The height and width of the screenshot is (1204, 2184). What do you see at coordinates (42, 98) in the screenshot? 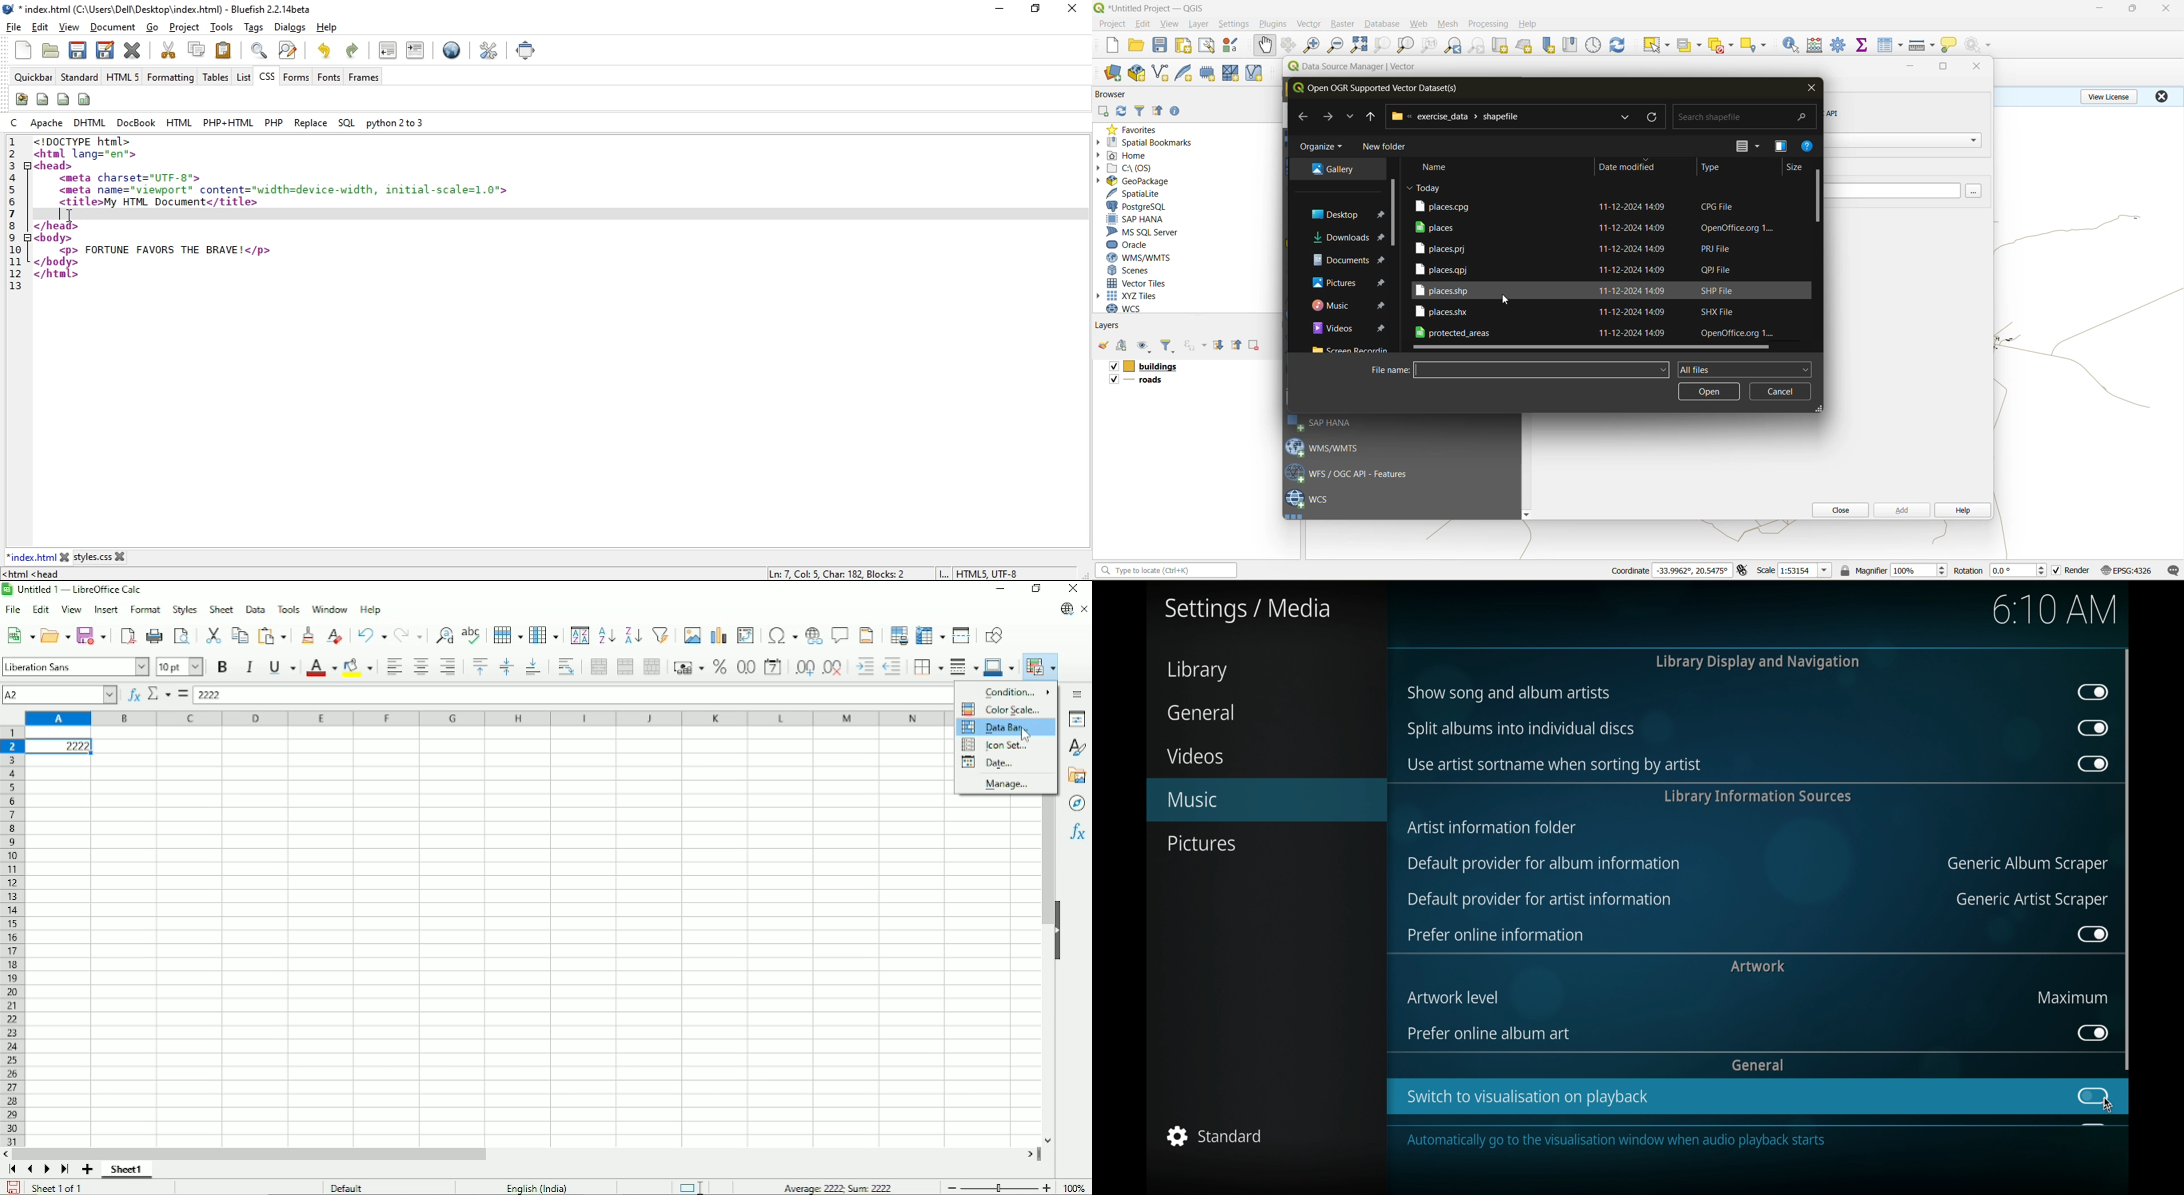
I see `span` at bounding box center [42, 98].